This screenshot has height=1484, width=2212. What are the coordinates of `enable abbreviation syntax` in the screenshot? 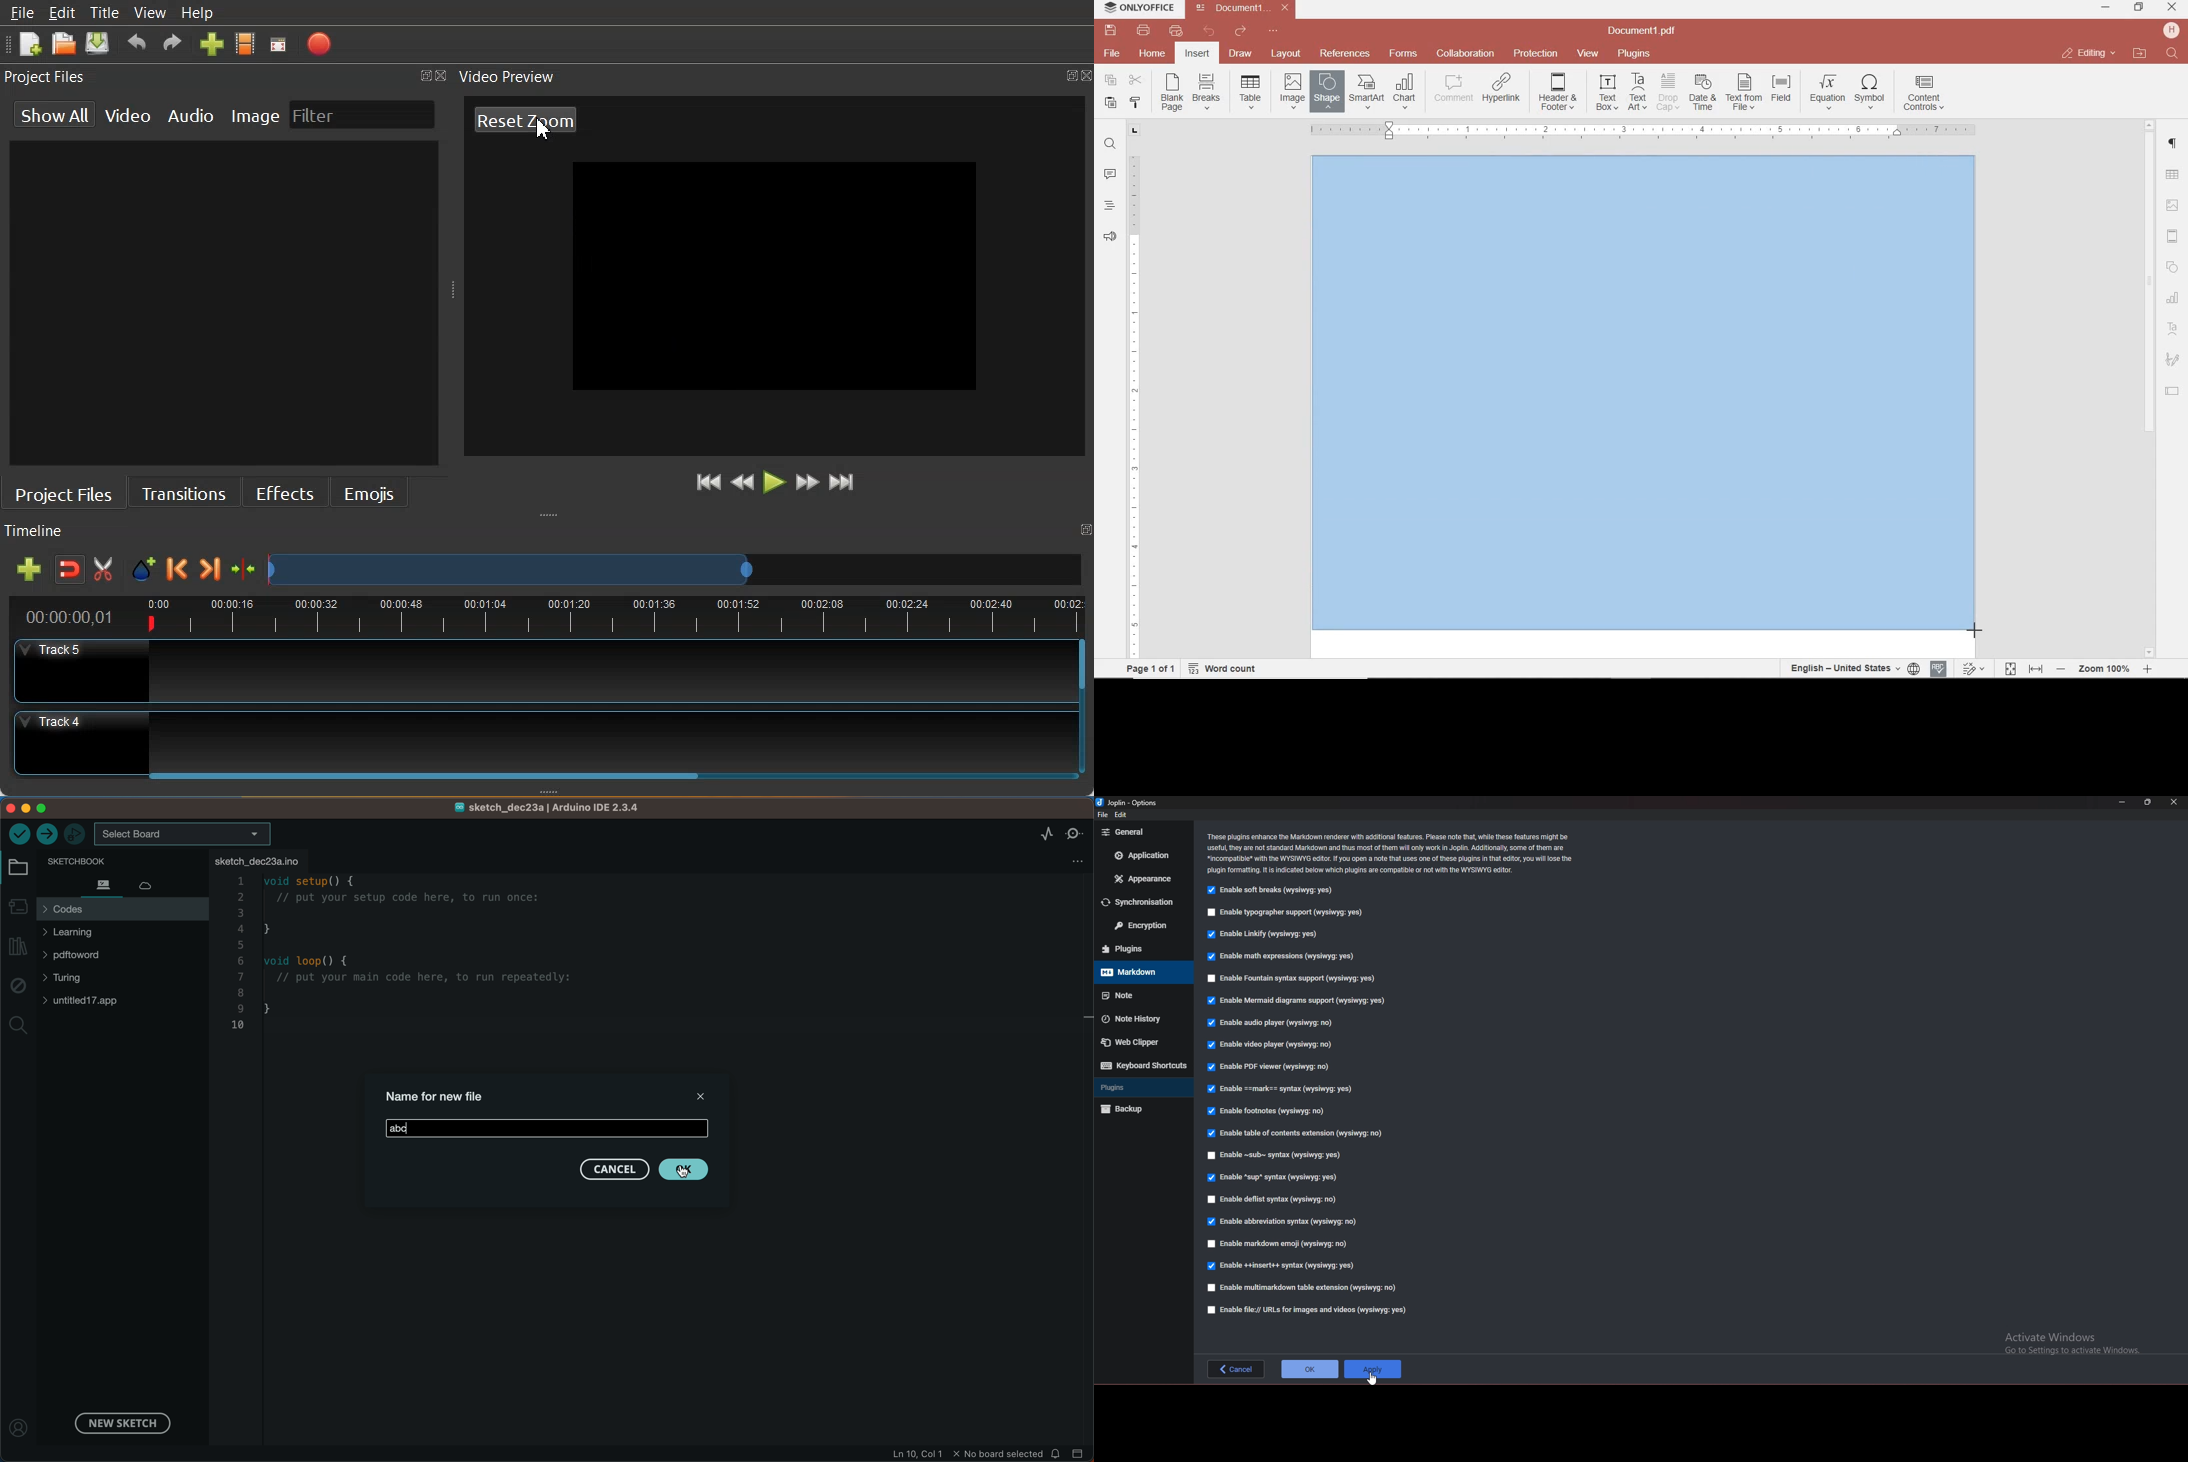 It's located at (1285, 1220).